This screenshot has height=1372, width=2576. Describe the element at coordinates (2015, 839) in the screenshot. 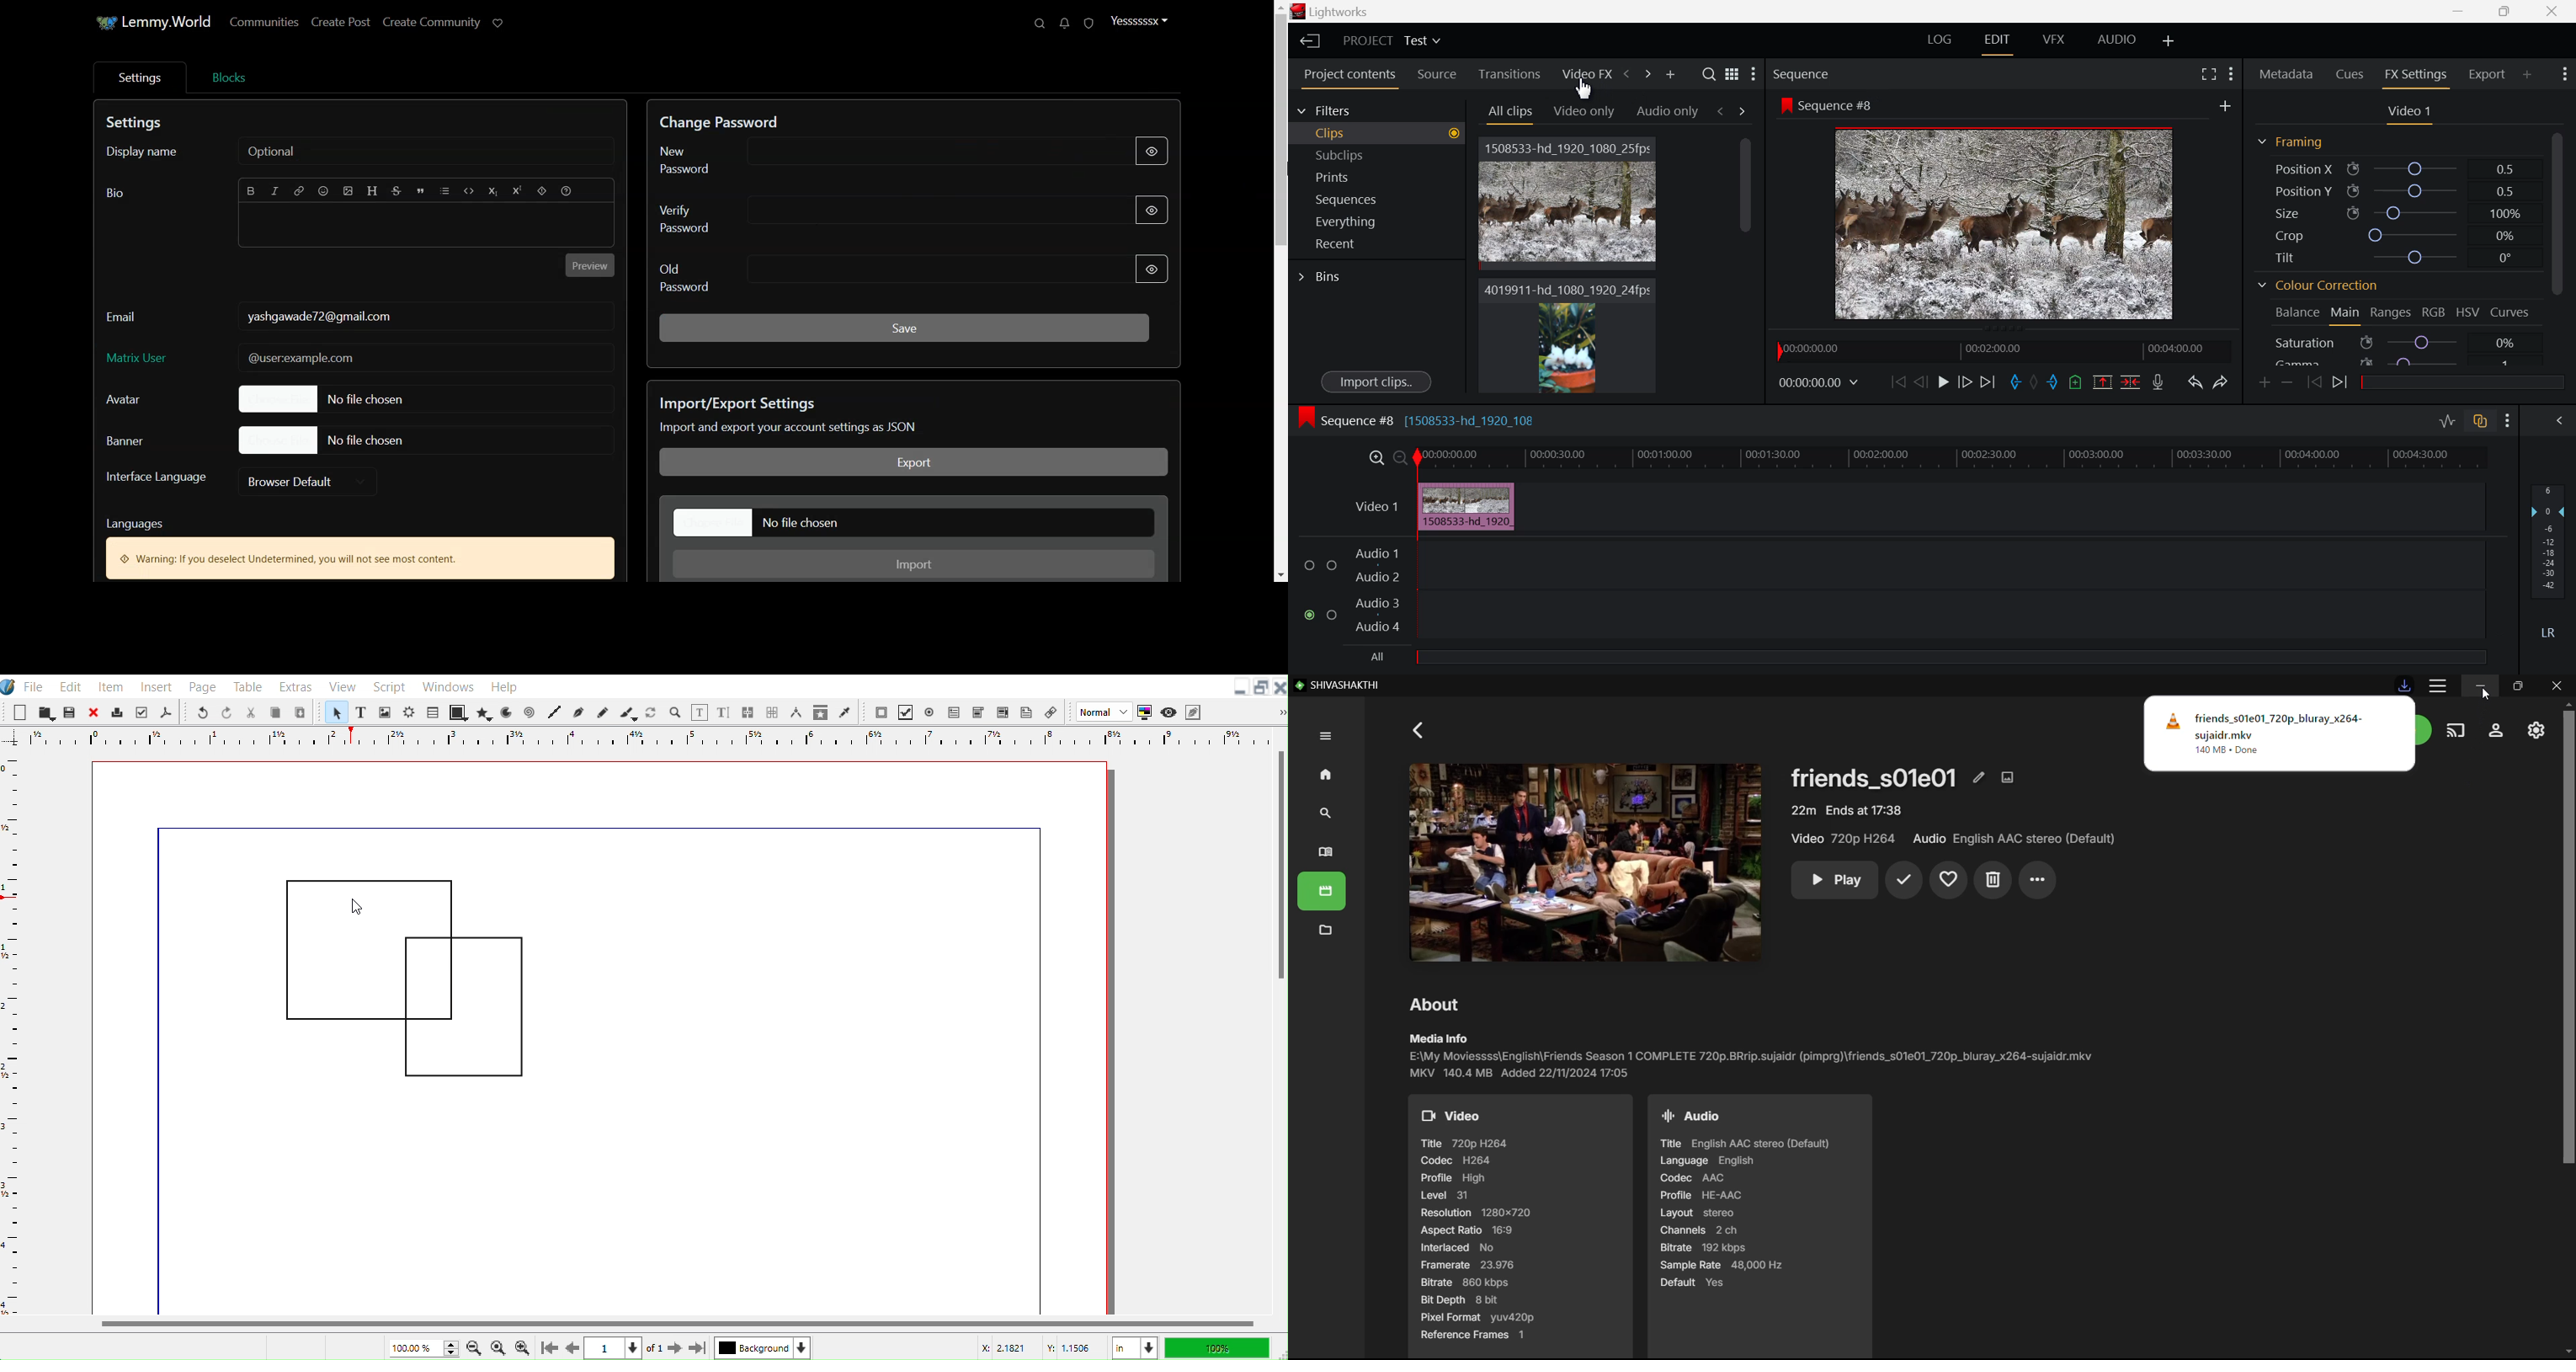

I see `Audio` at that location.